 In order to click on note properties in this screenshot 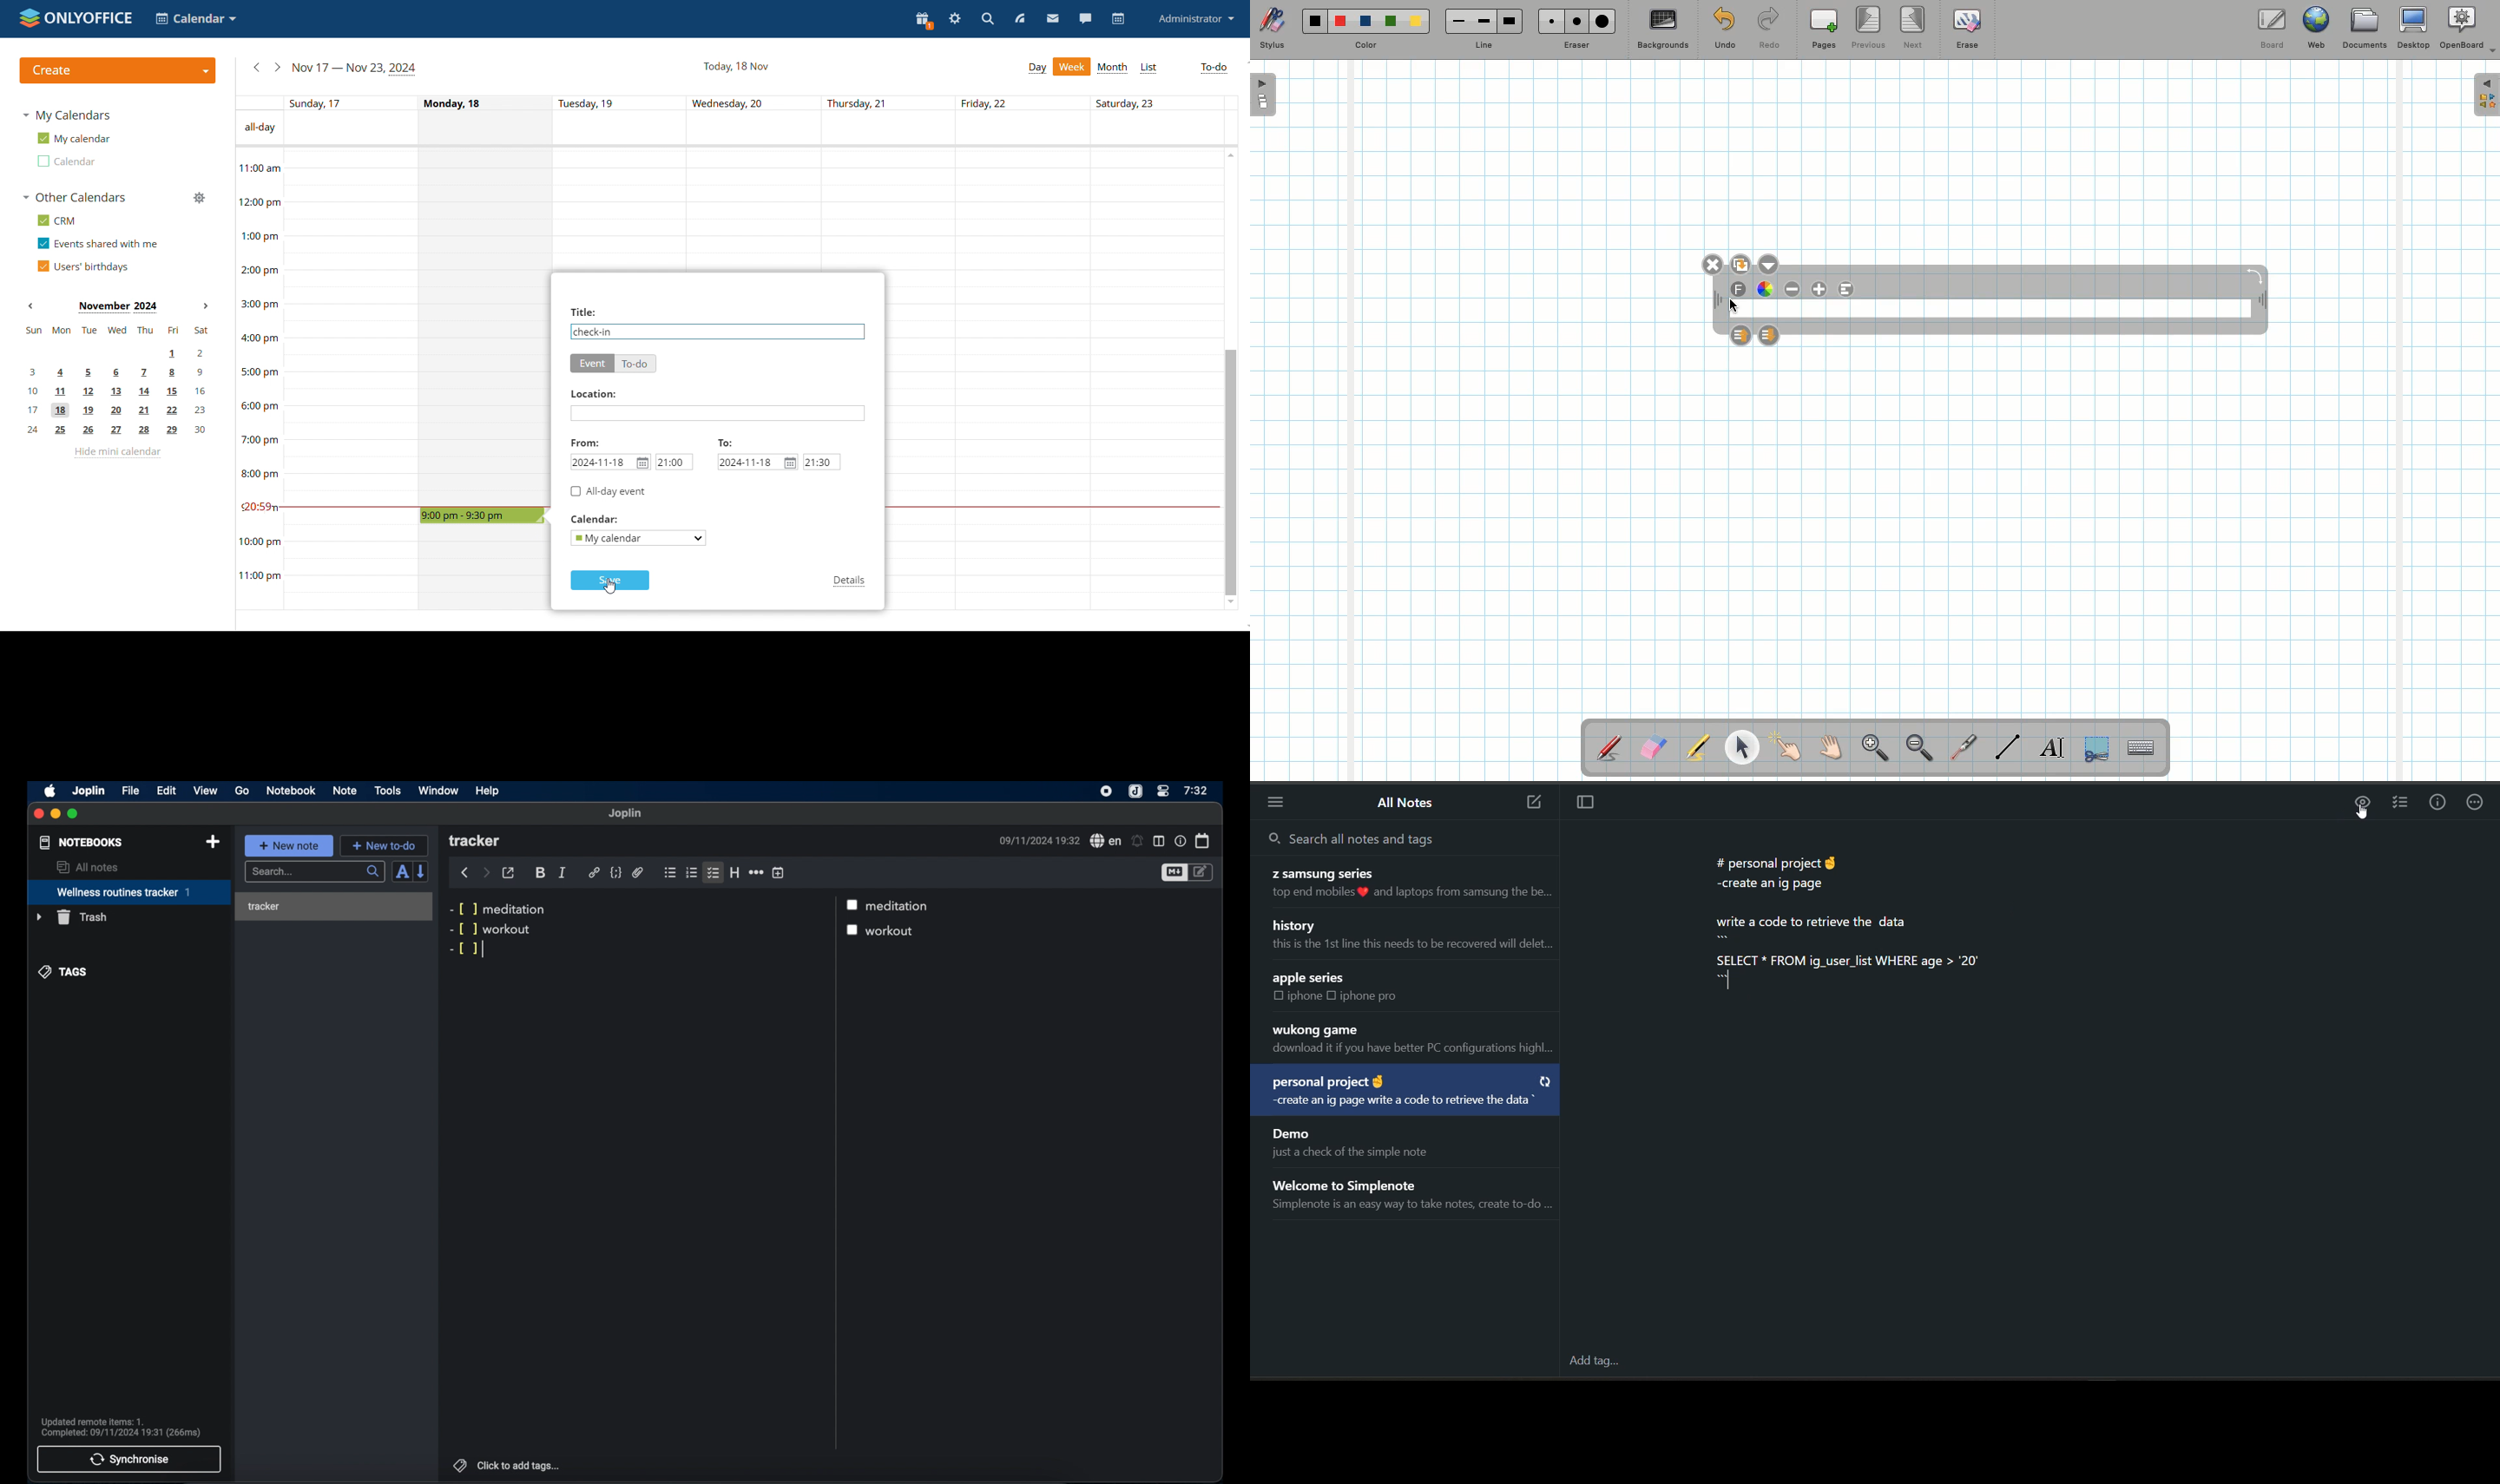, I will do `click(1180, 840)`.